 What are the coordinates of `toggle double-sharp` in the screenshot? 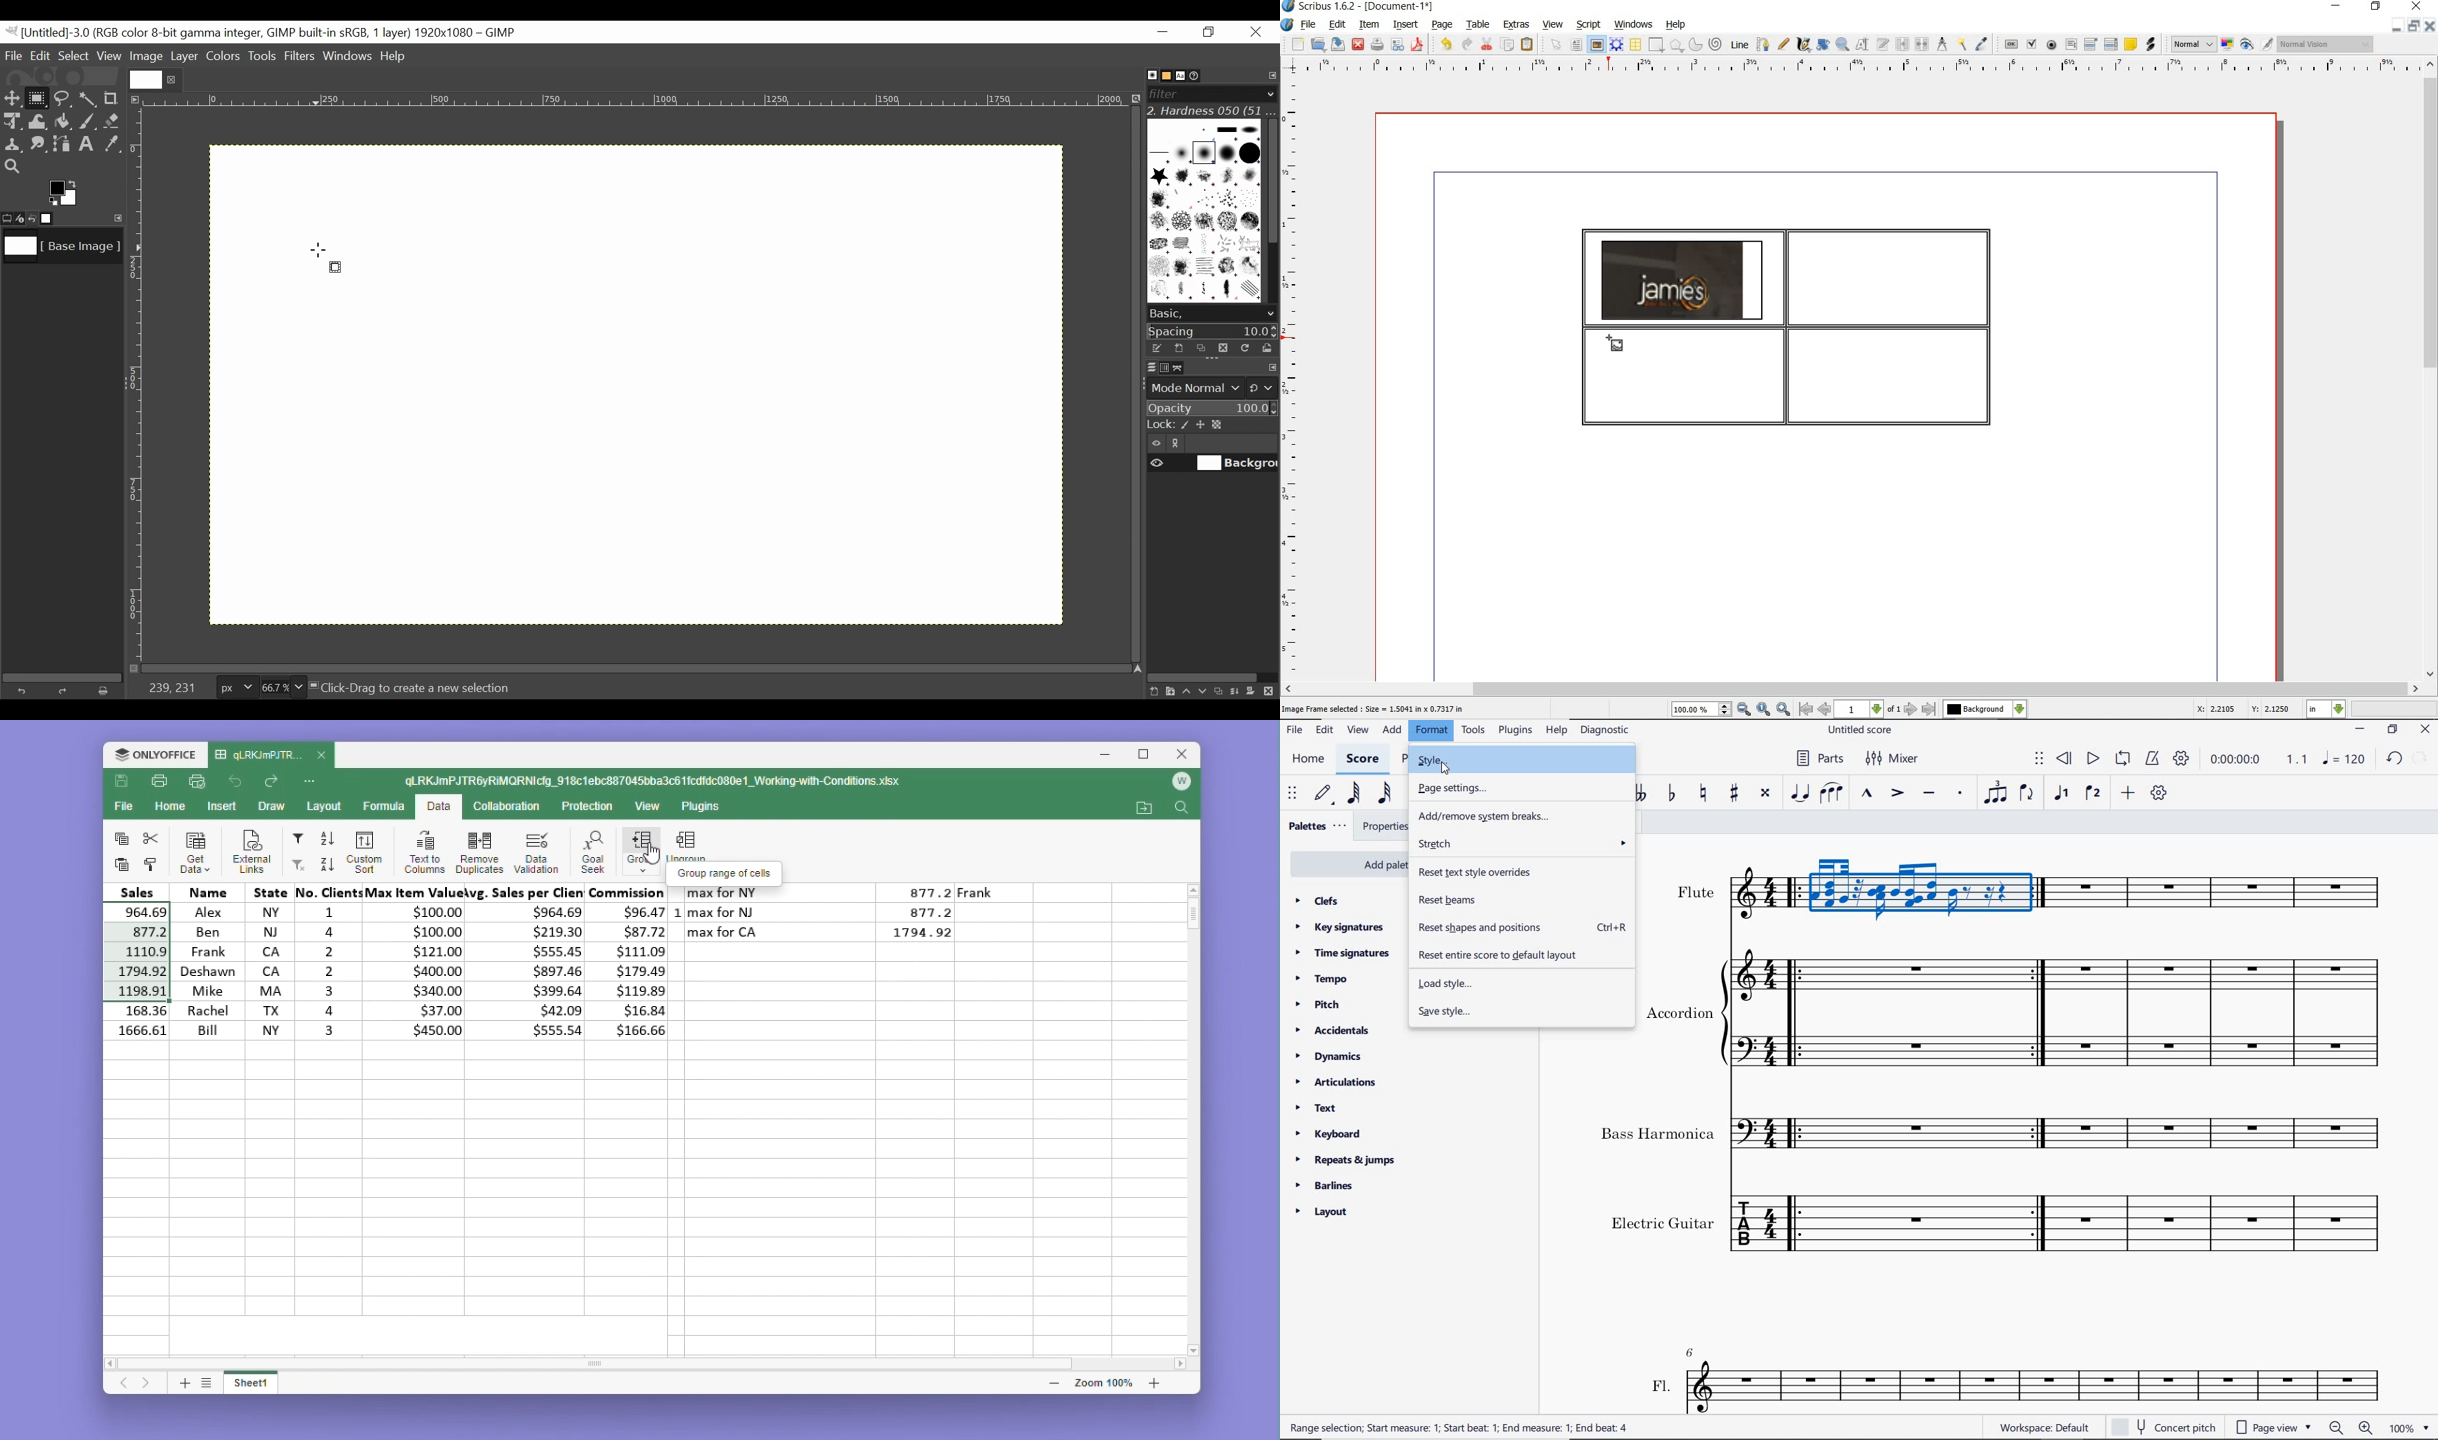 It's located at (1764, 794).